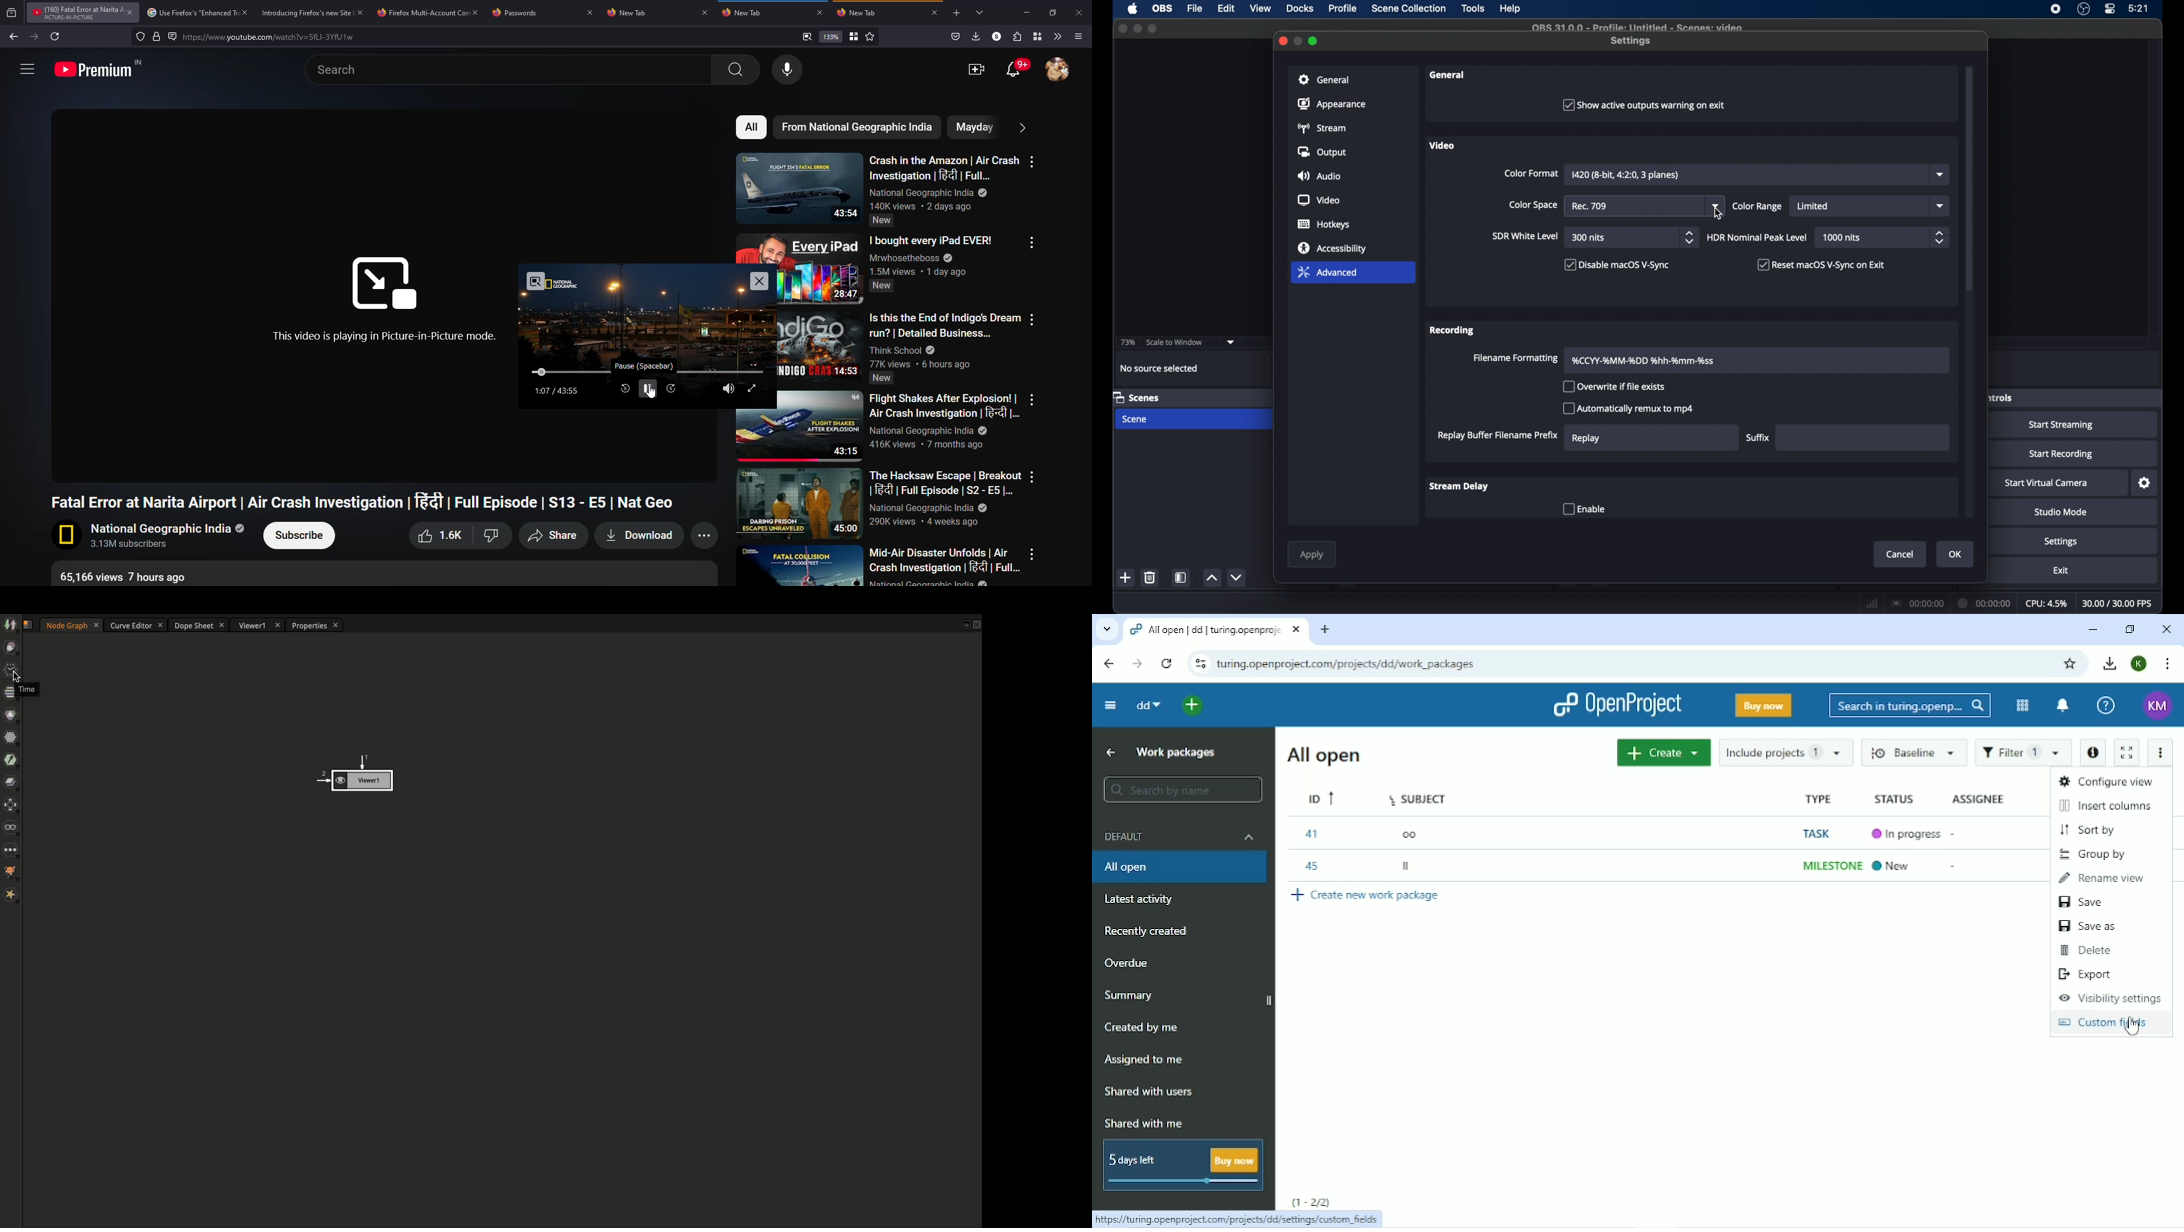 This screenshot has width=2184, height=1232. What do you see at coordinates (1642, 361) in the screenshot?
I see `filename` at bounding box center [1642, 361].